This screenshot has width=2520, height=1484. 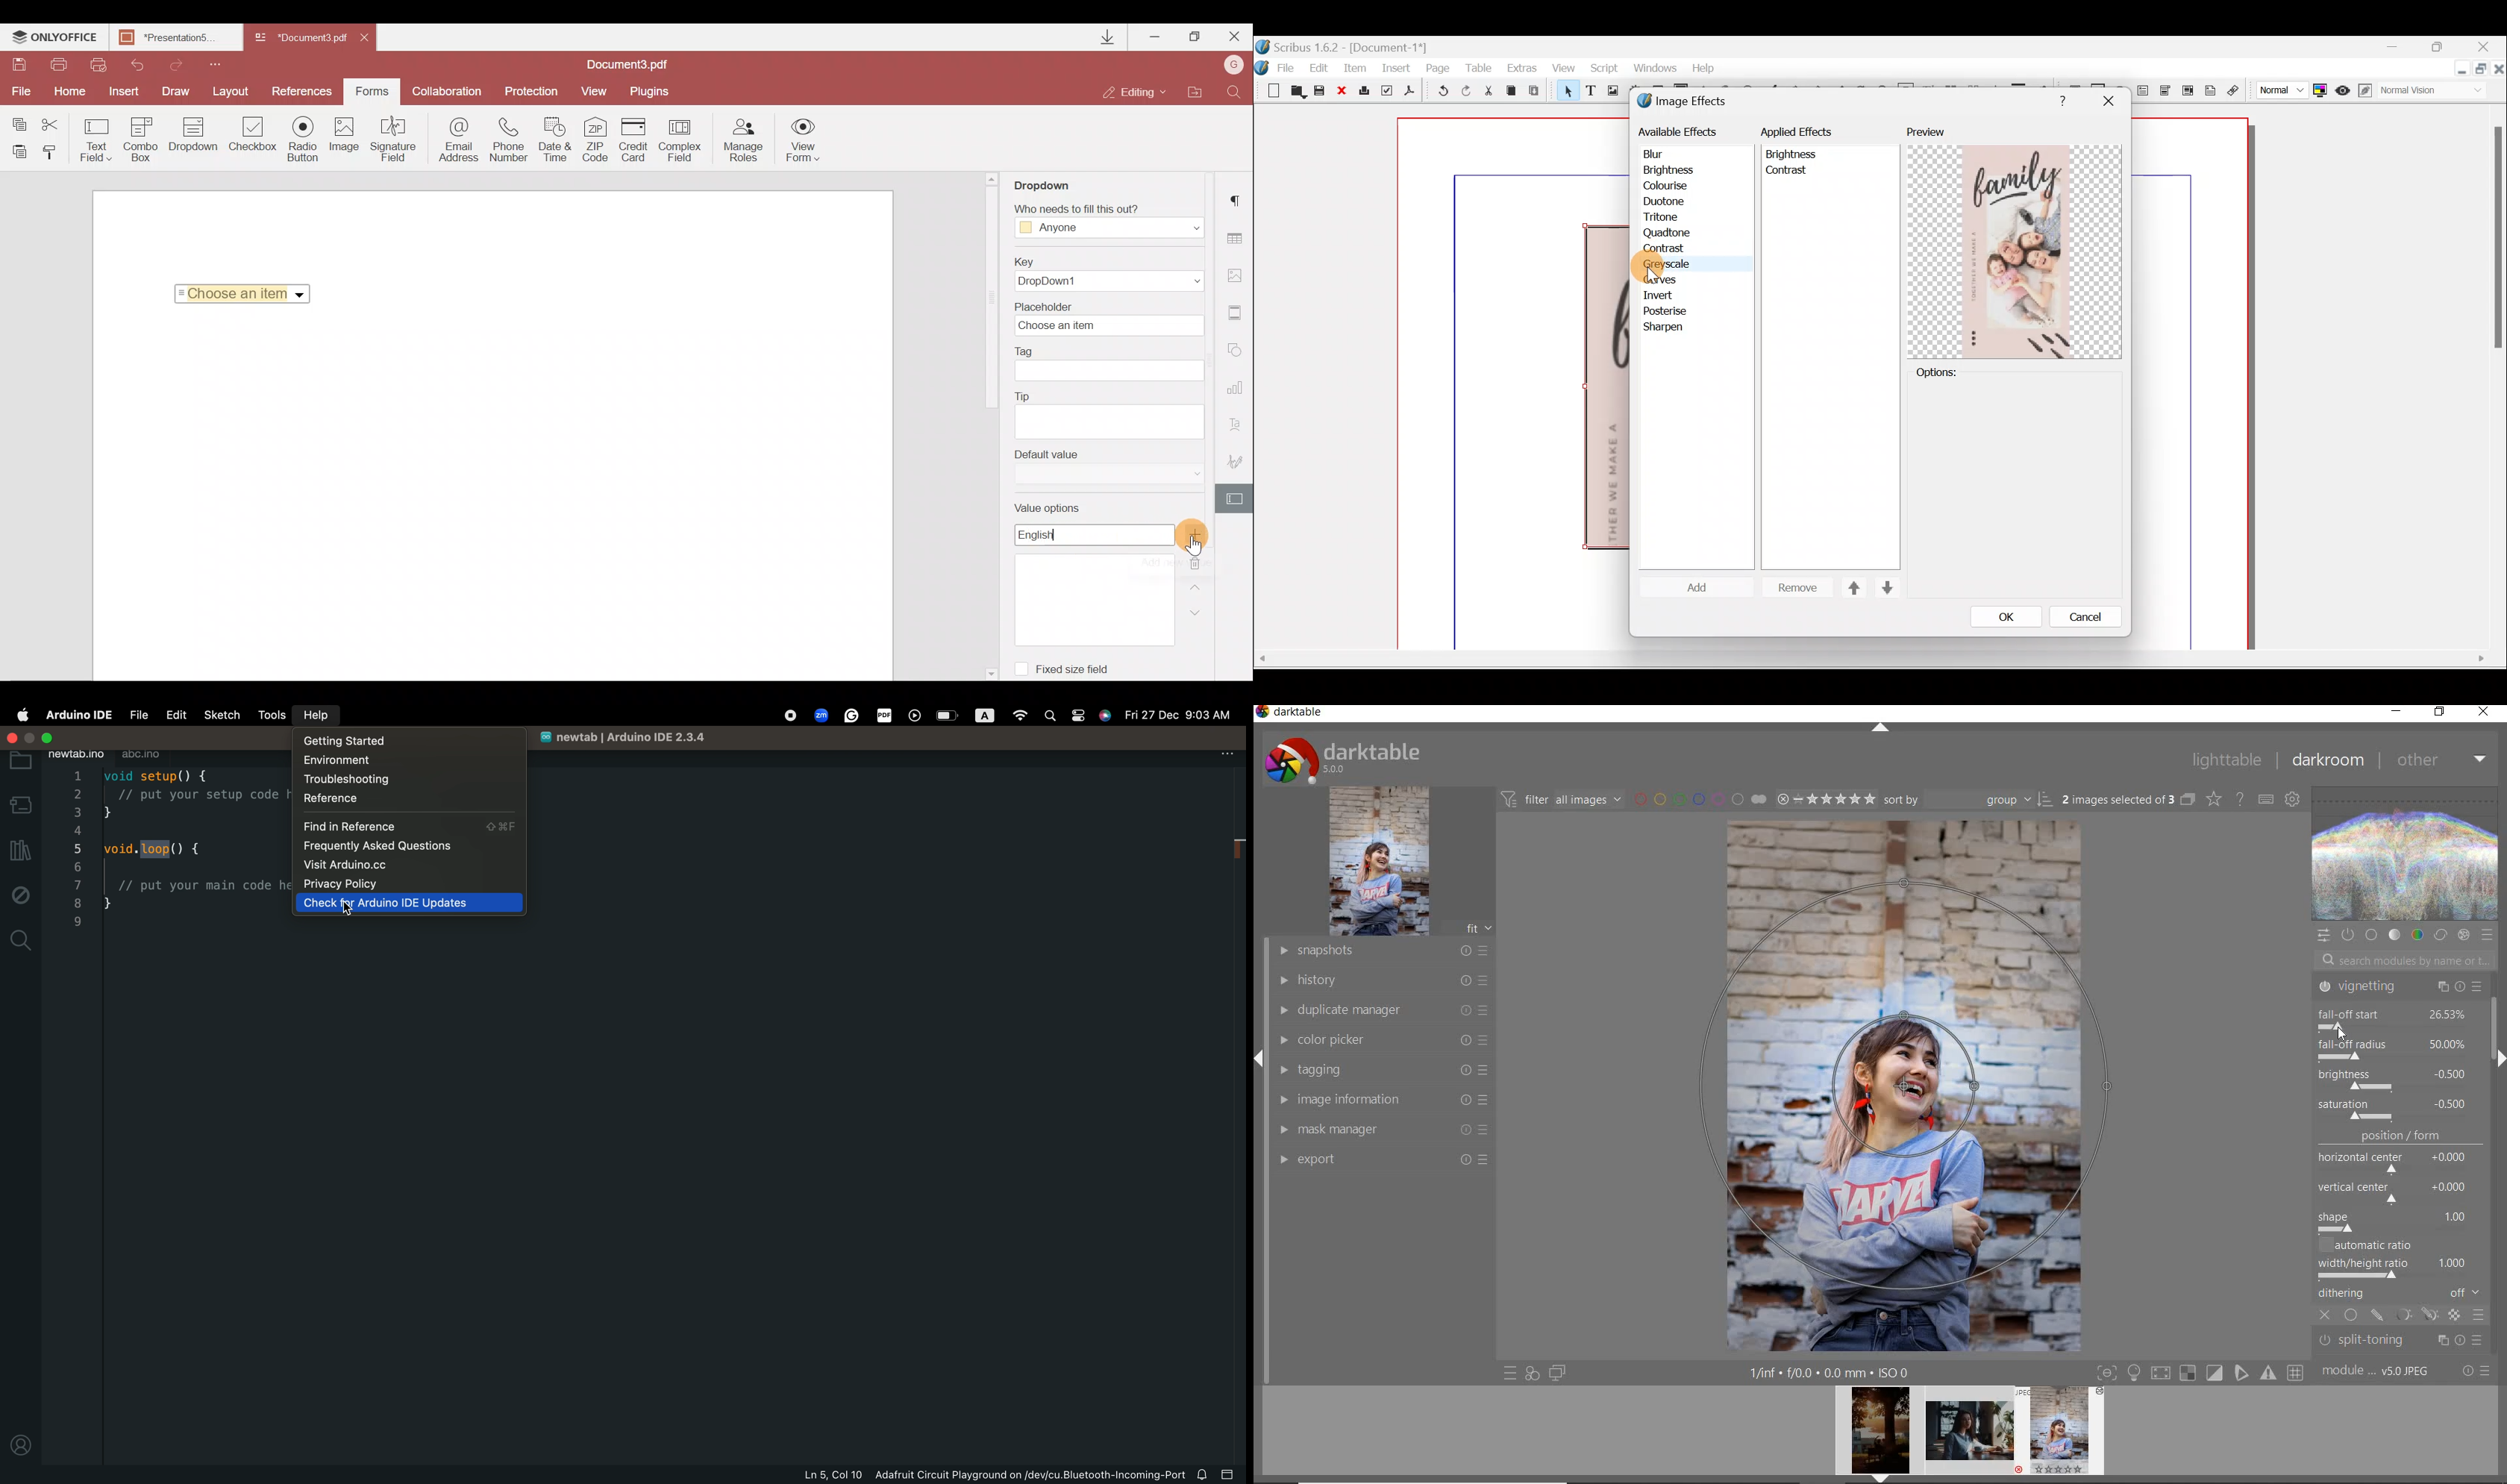 What do you see at coordinates (1238, 315) in the screenshot?
I see `Header & Footer settings` at bounding box center [1238, 315].